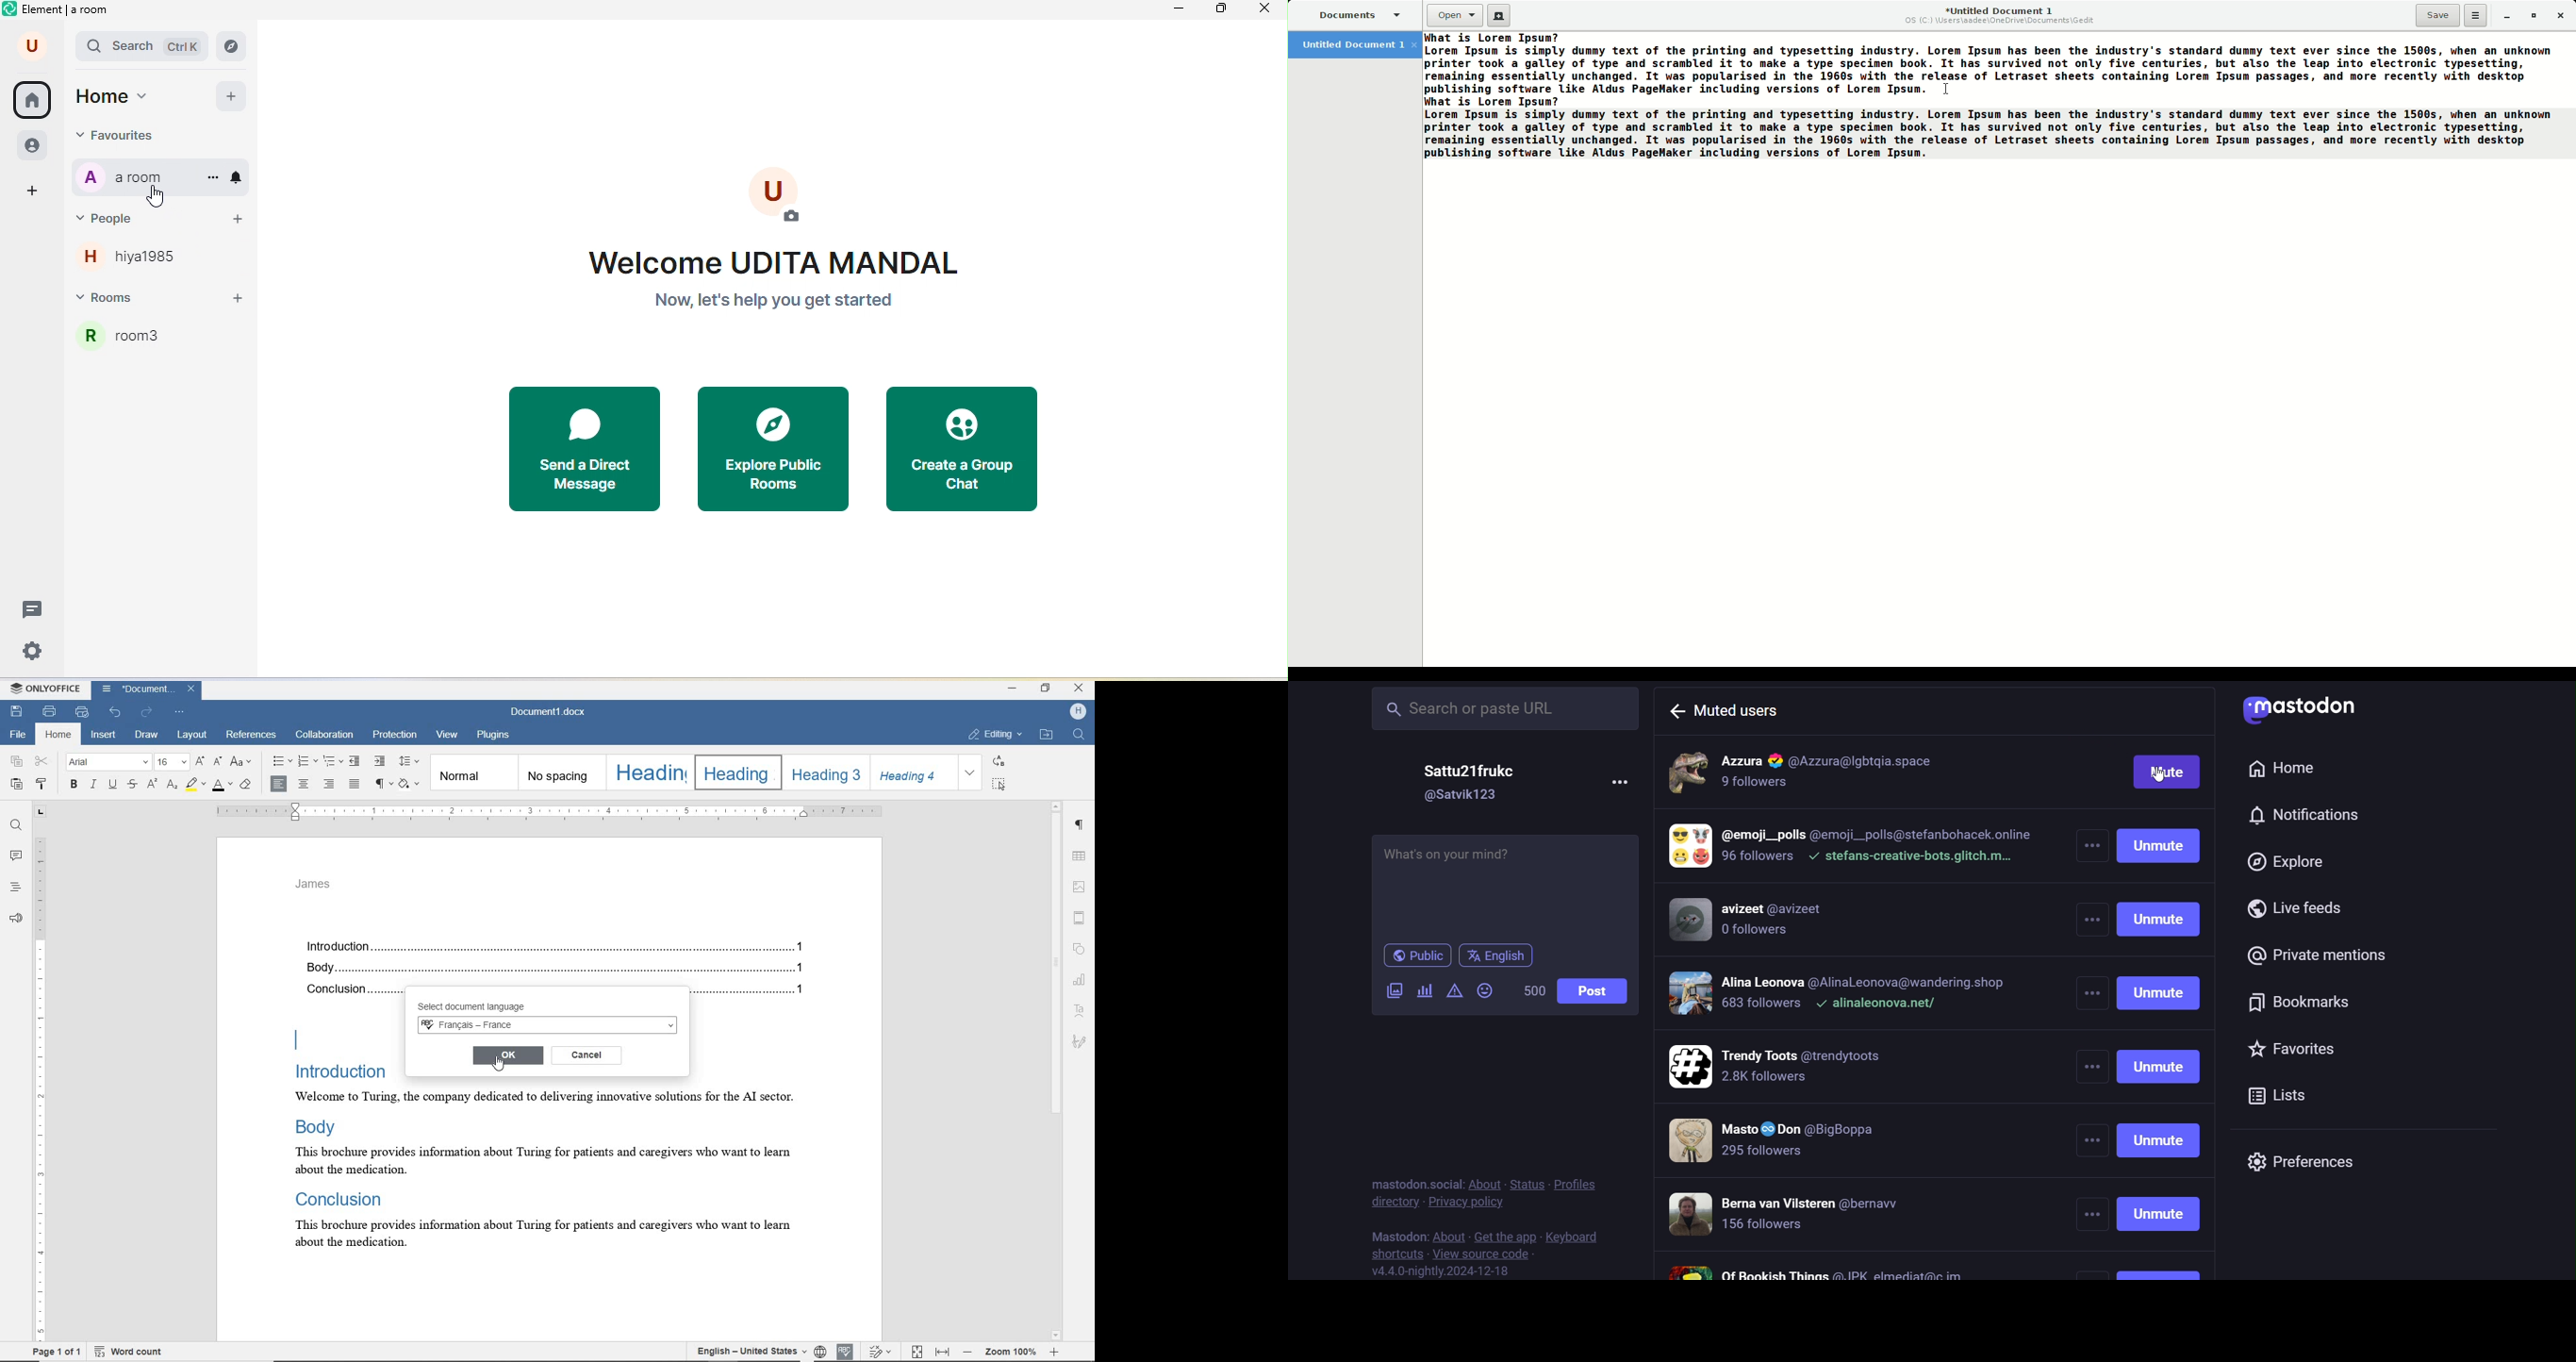 The width and height of the screenshot is (2576, 1372). What do you see at coordinates (16, 712) in the screenshot?
I see `save` at bounding box center [16, 712].